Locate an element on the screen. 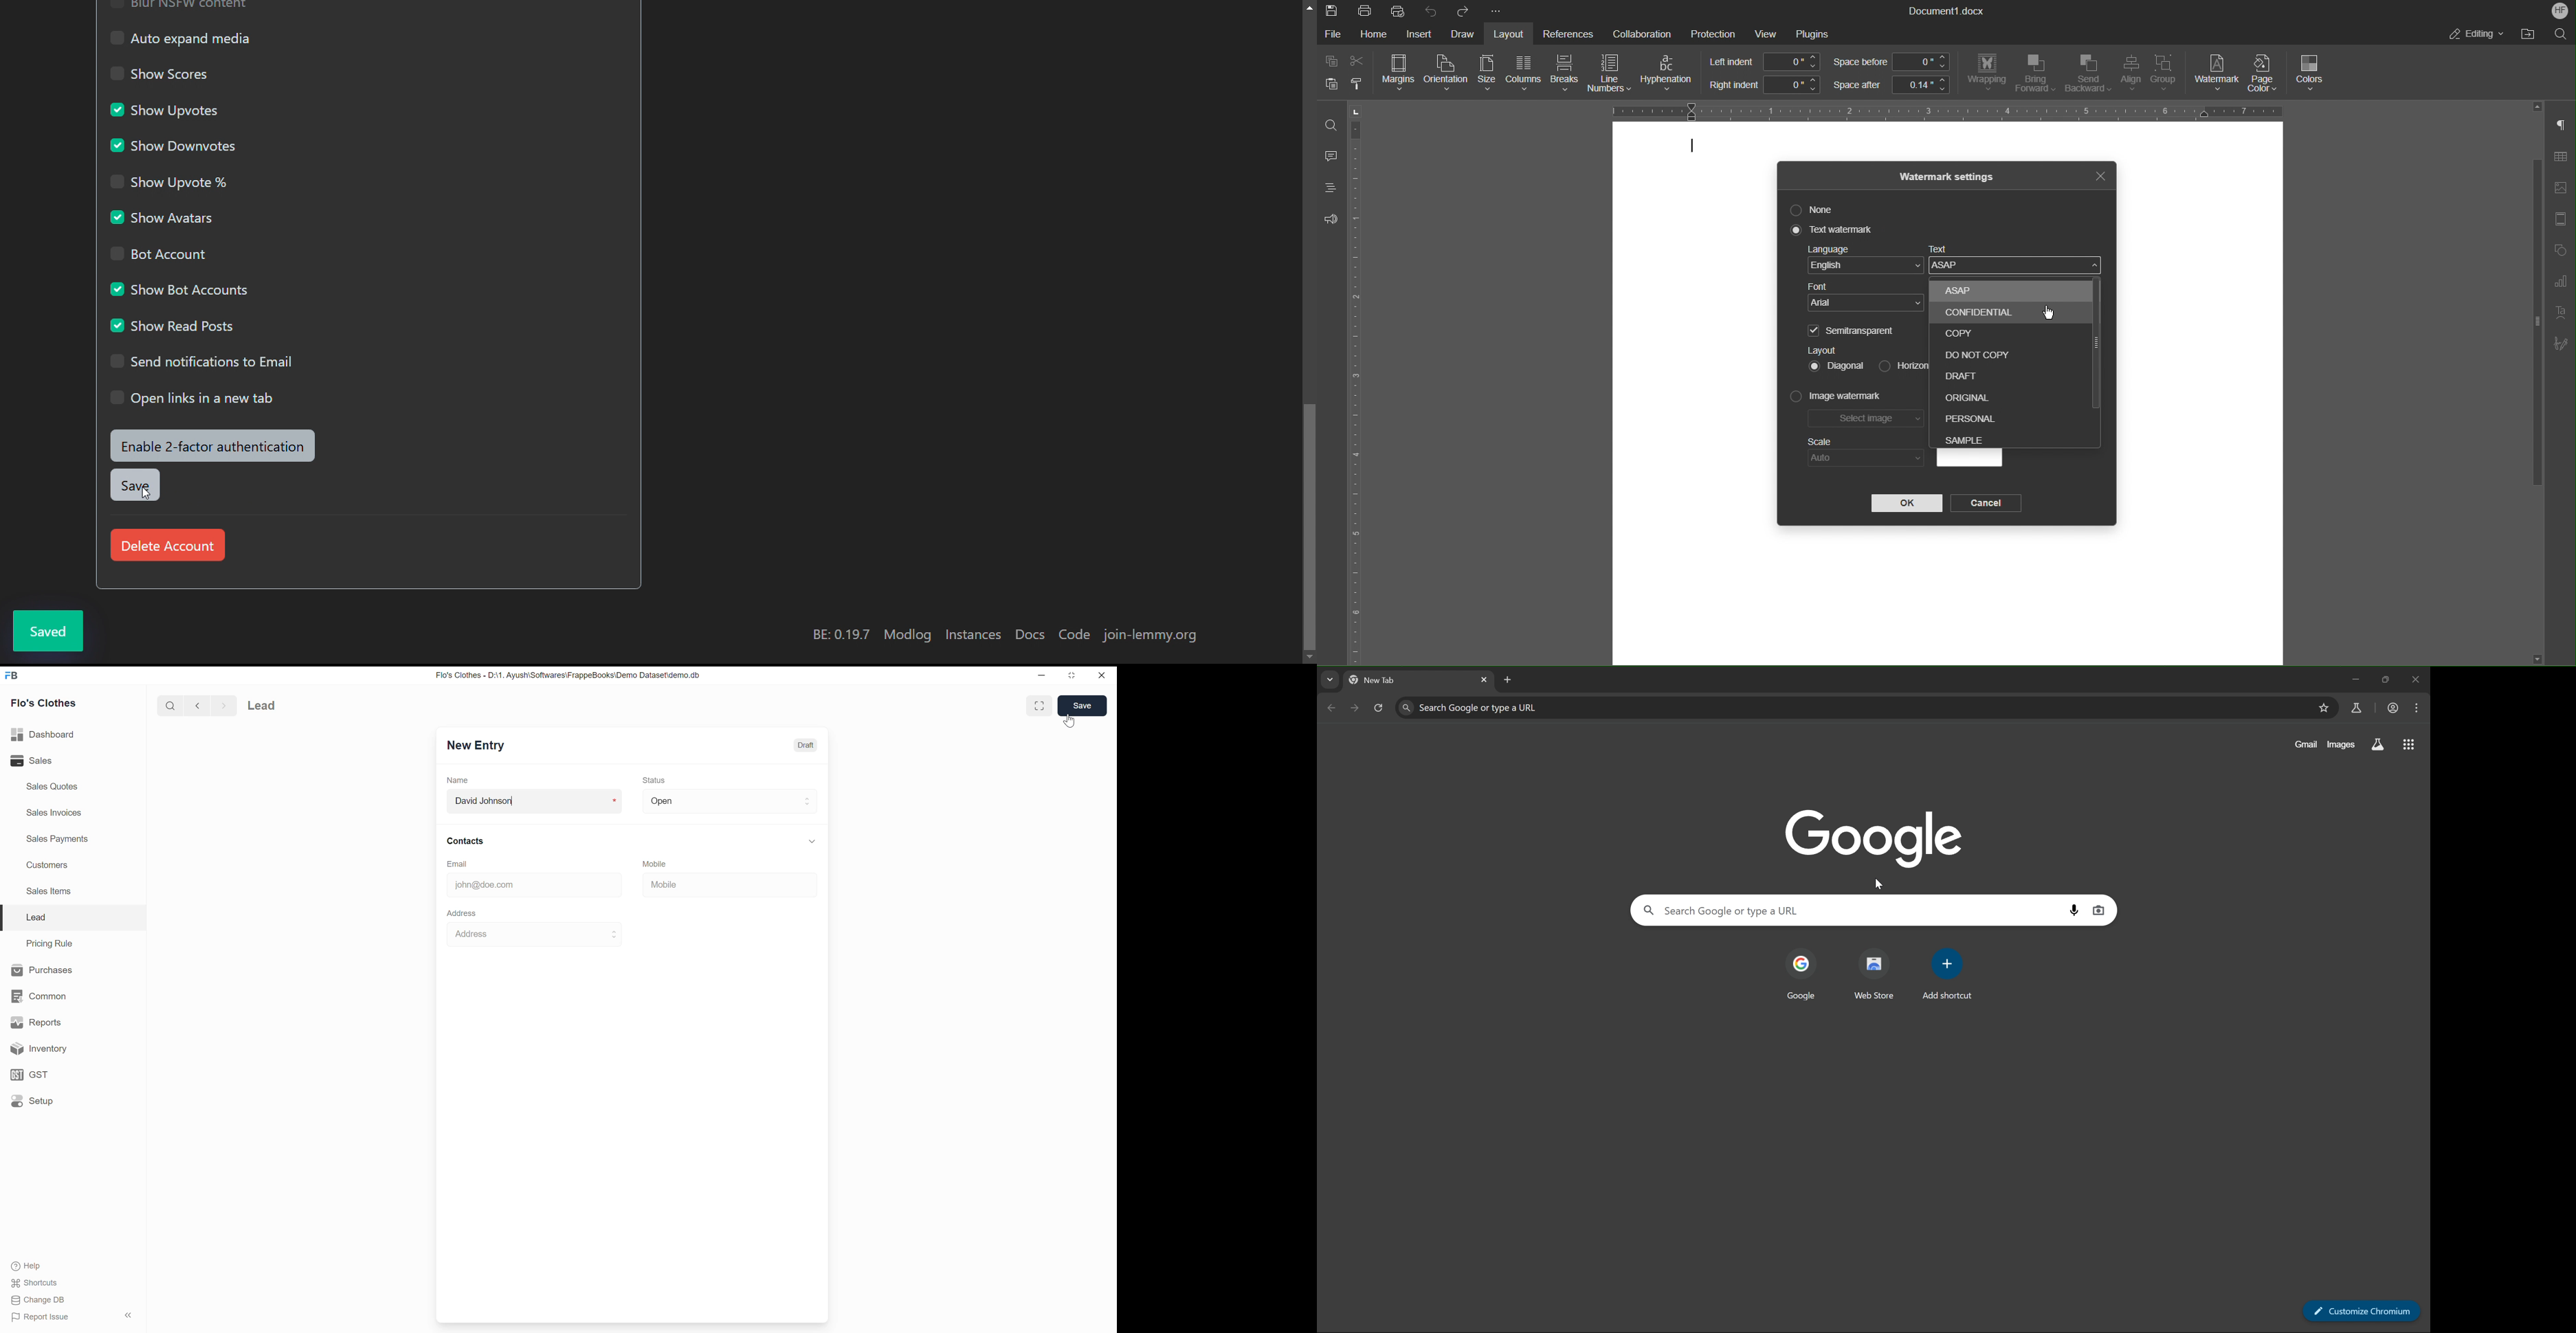 This screenshot has height=1344, width=2576. Lead is located at coordinates (286, 704).